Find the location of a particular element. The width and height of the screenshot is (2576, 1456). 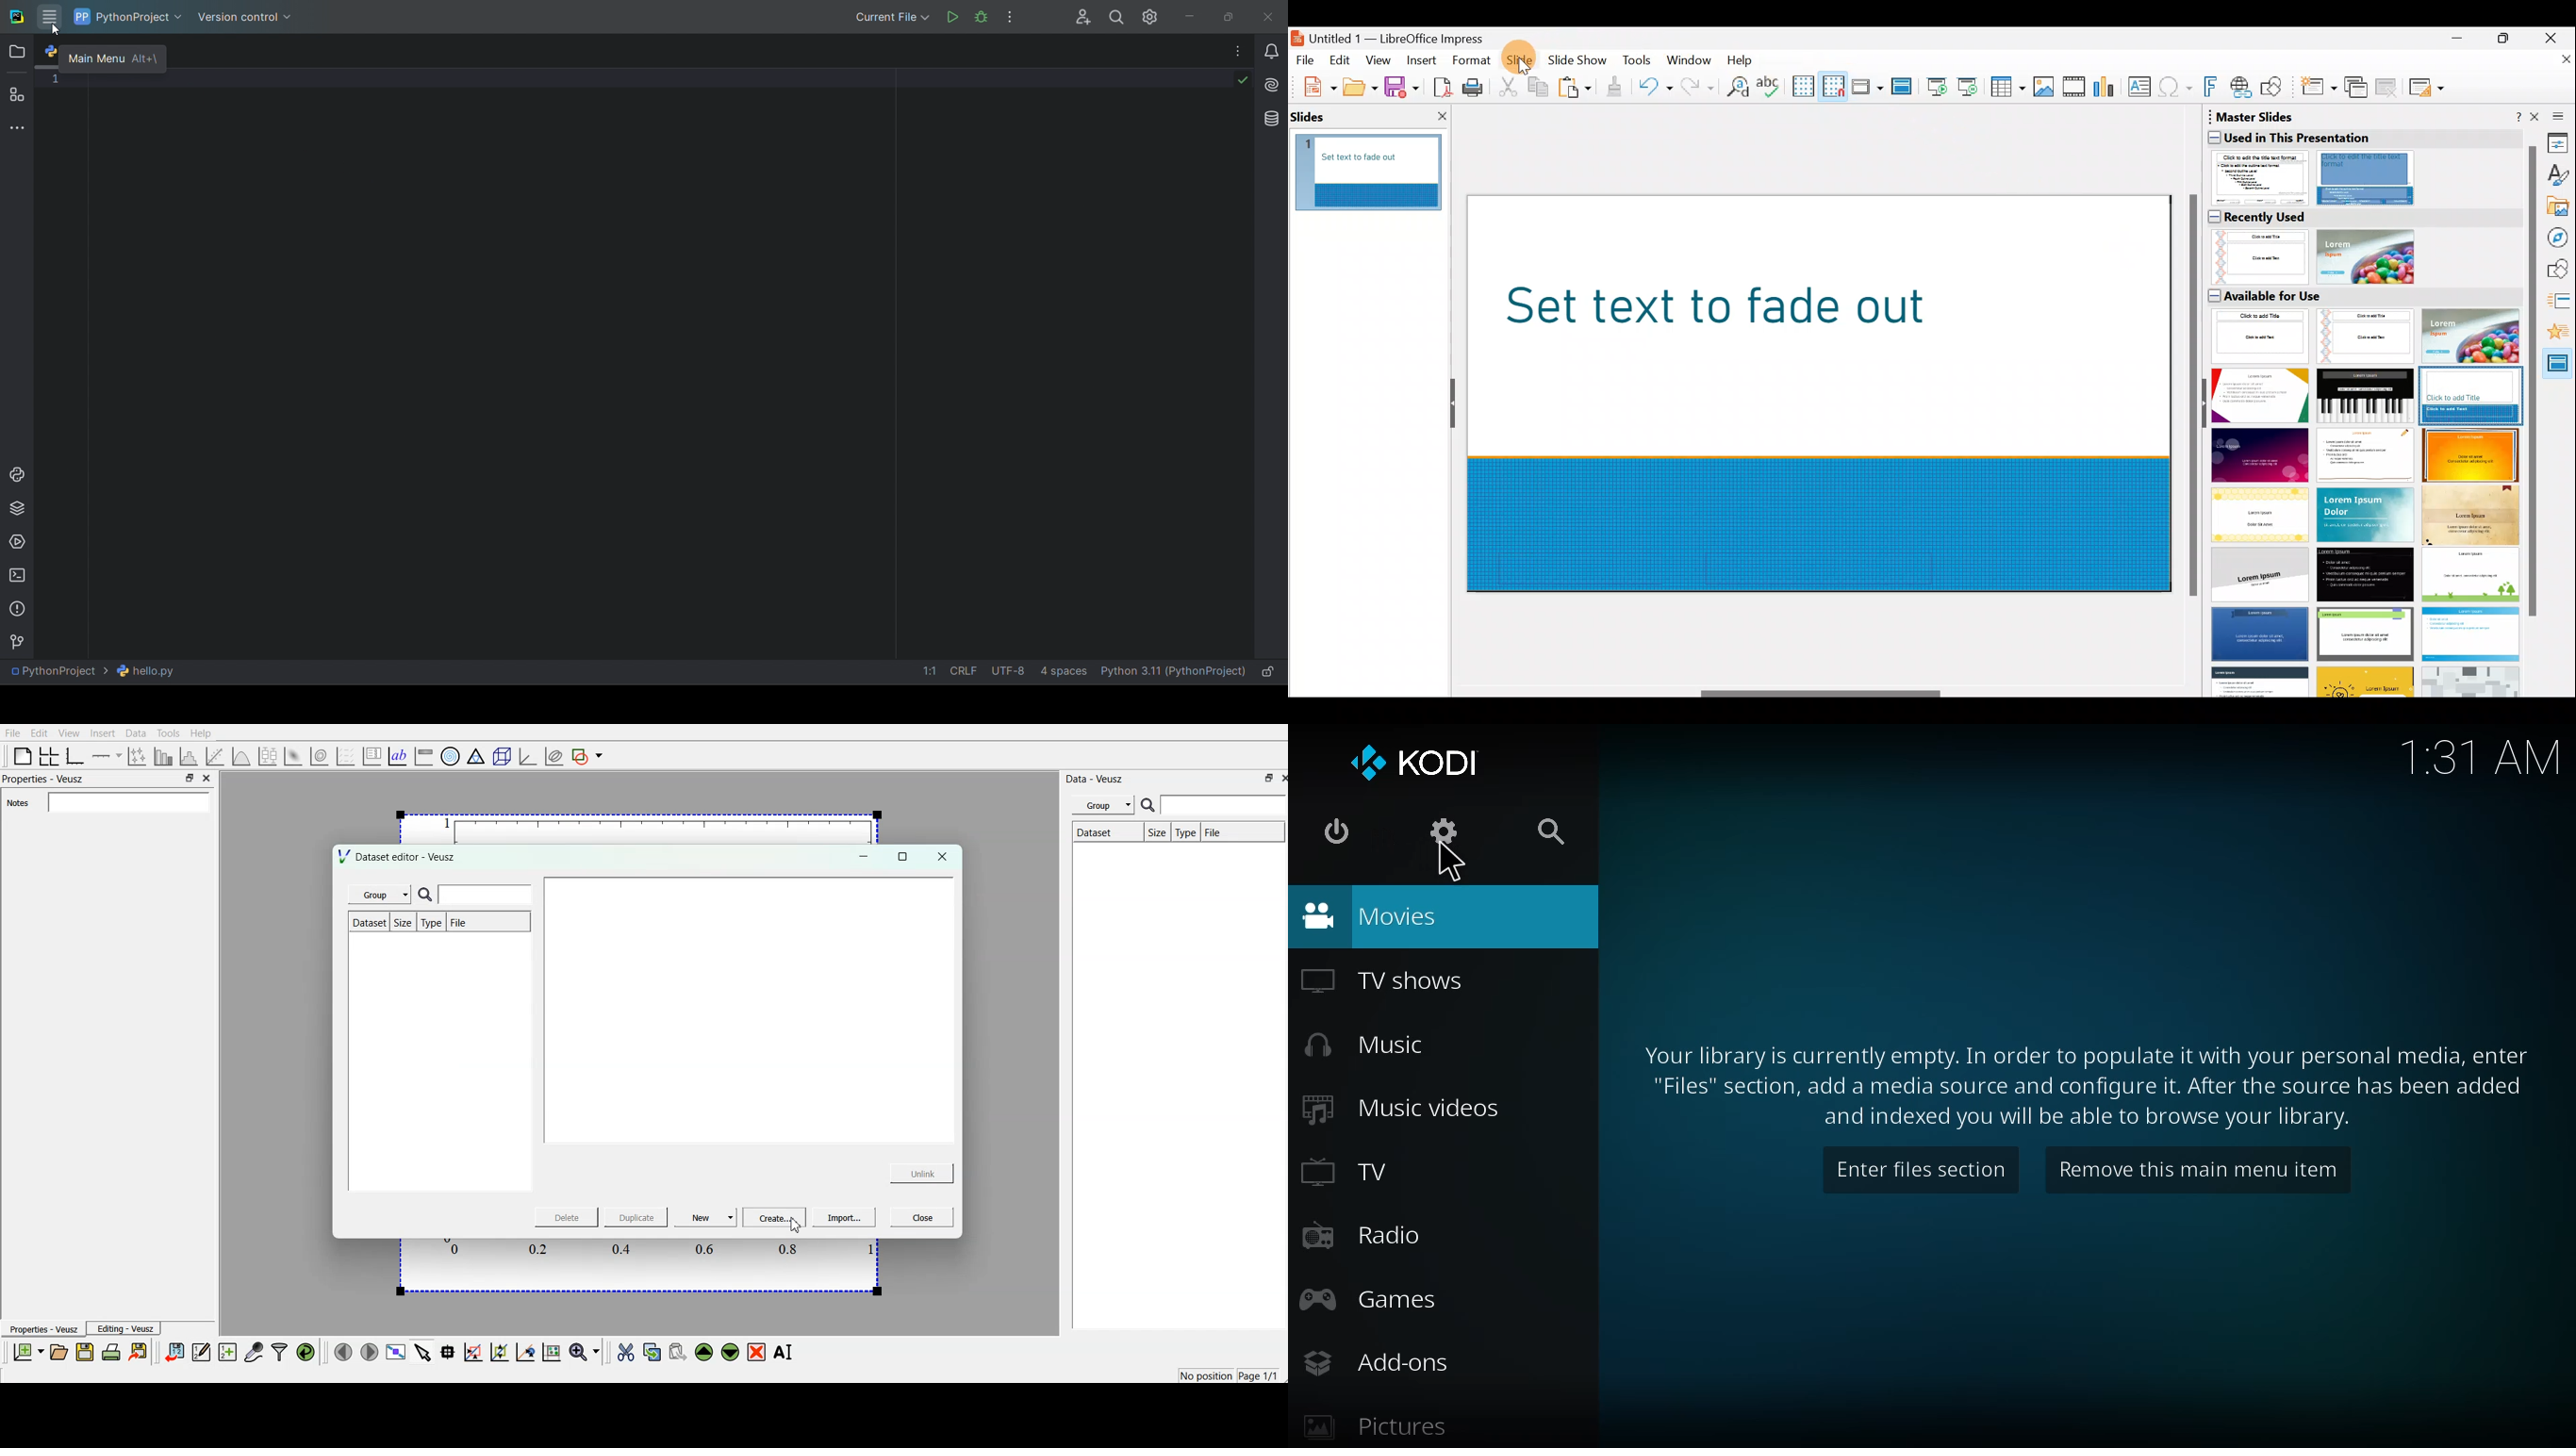

enter files section is located at coordinates (1923, 1168).